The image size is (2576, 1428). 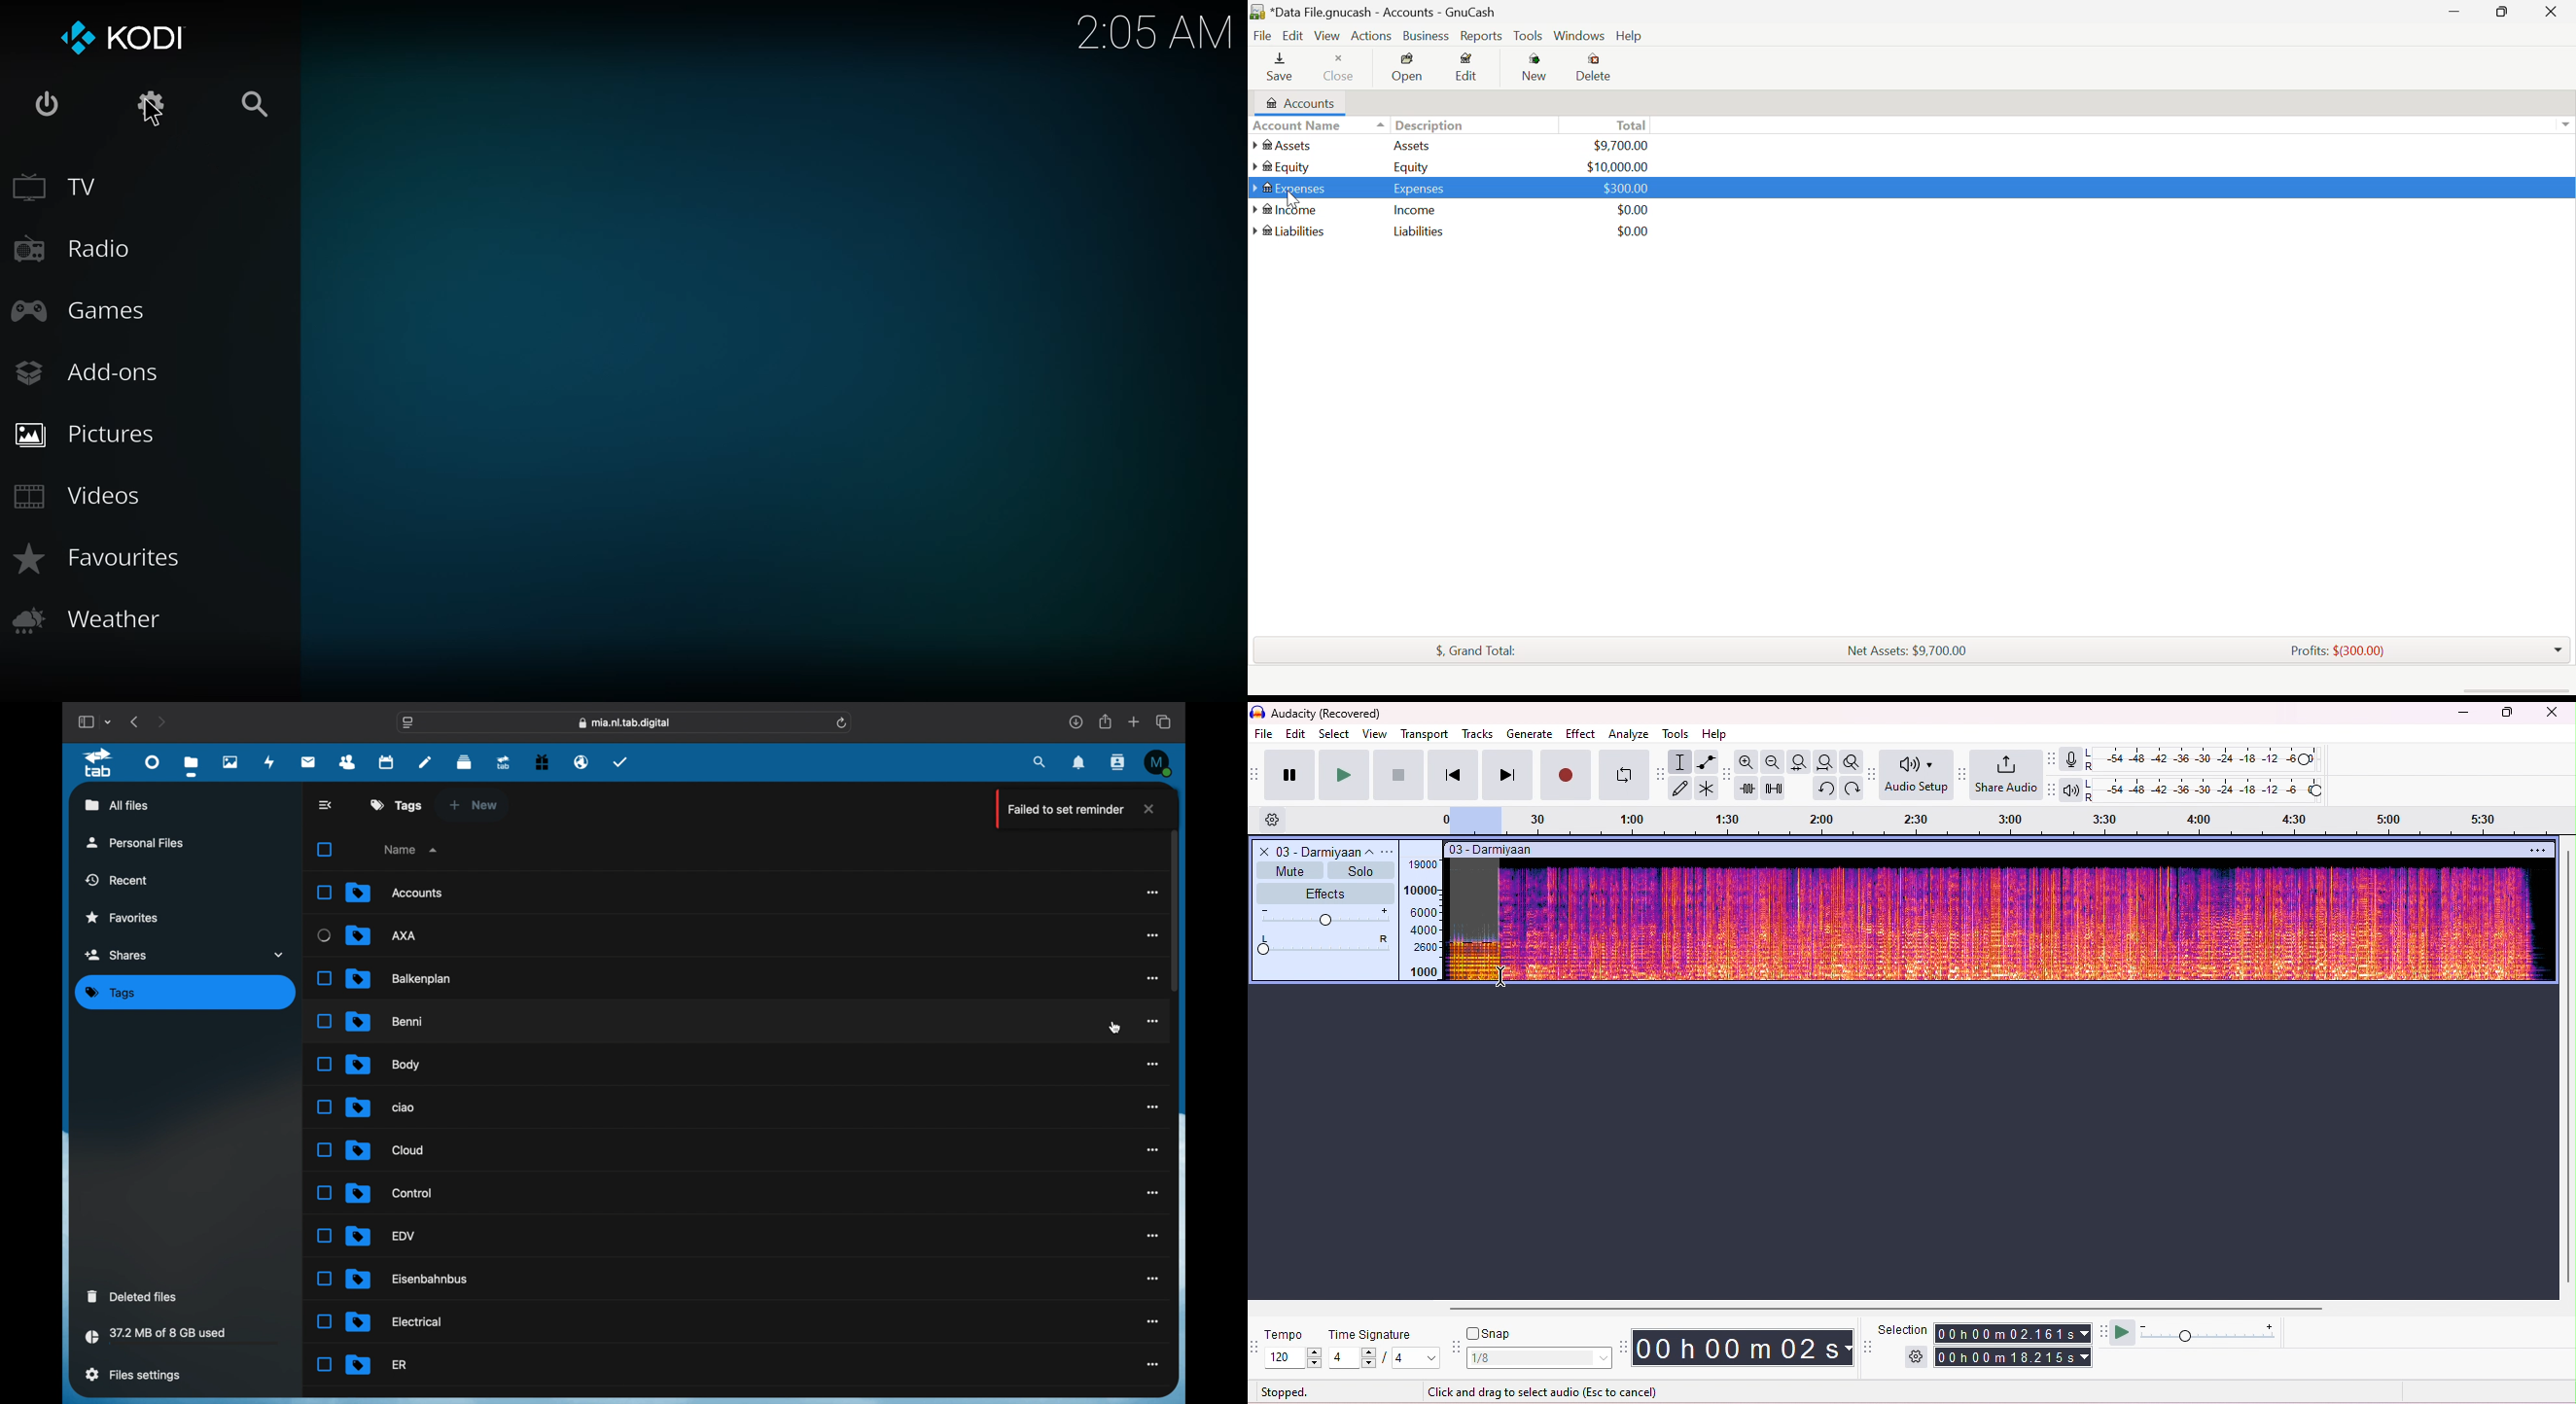 What do you see at coordinates (542, 760) in the screenshot?
I see `free trial` at bounding box center [542, 760].